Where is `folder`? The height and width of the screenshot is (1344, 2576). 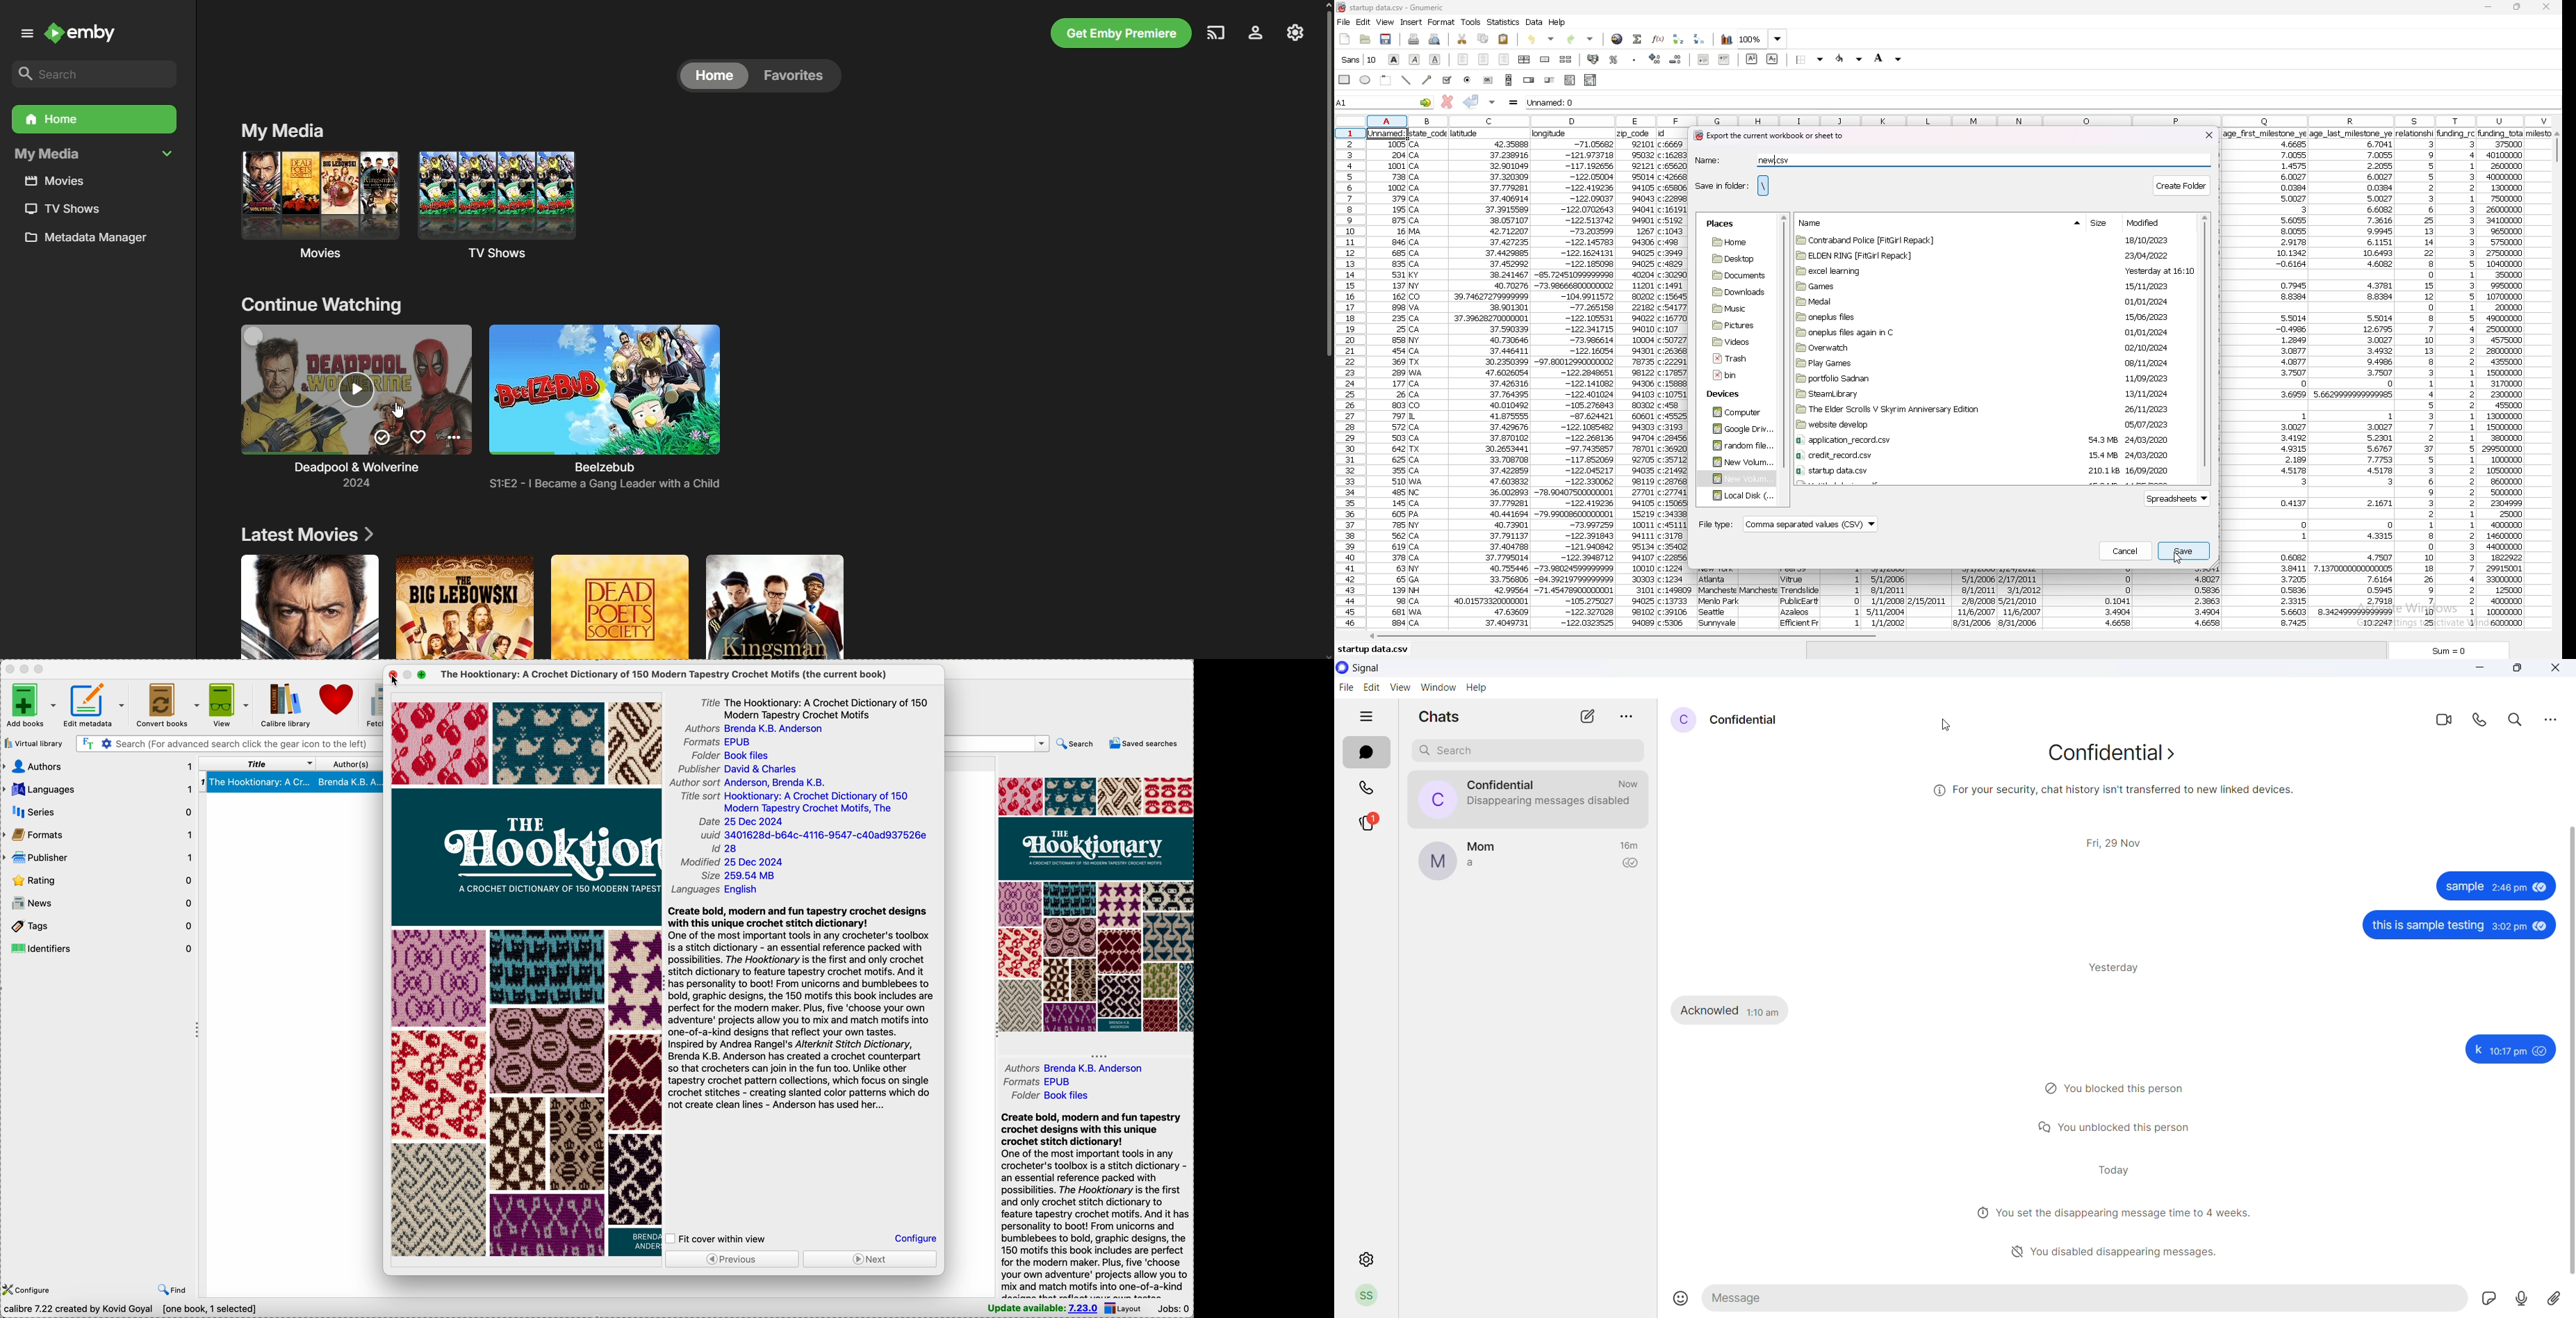 folder is located at coordinates (1990, 285).